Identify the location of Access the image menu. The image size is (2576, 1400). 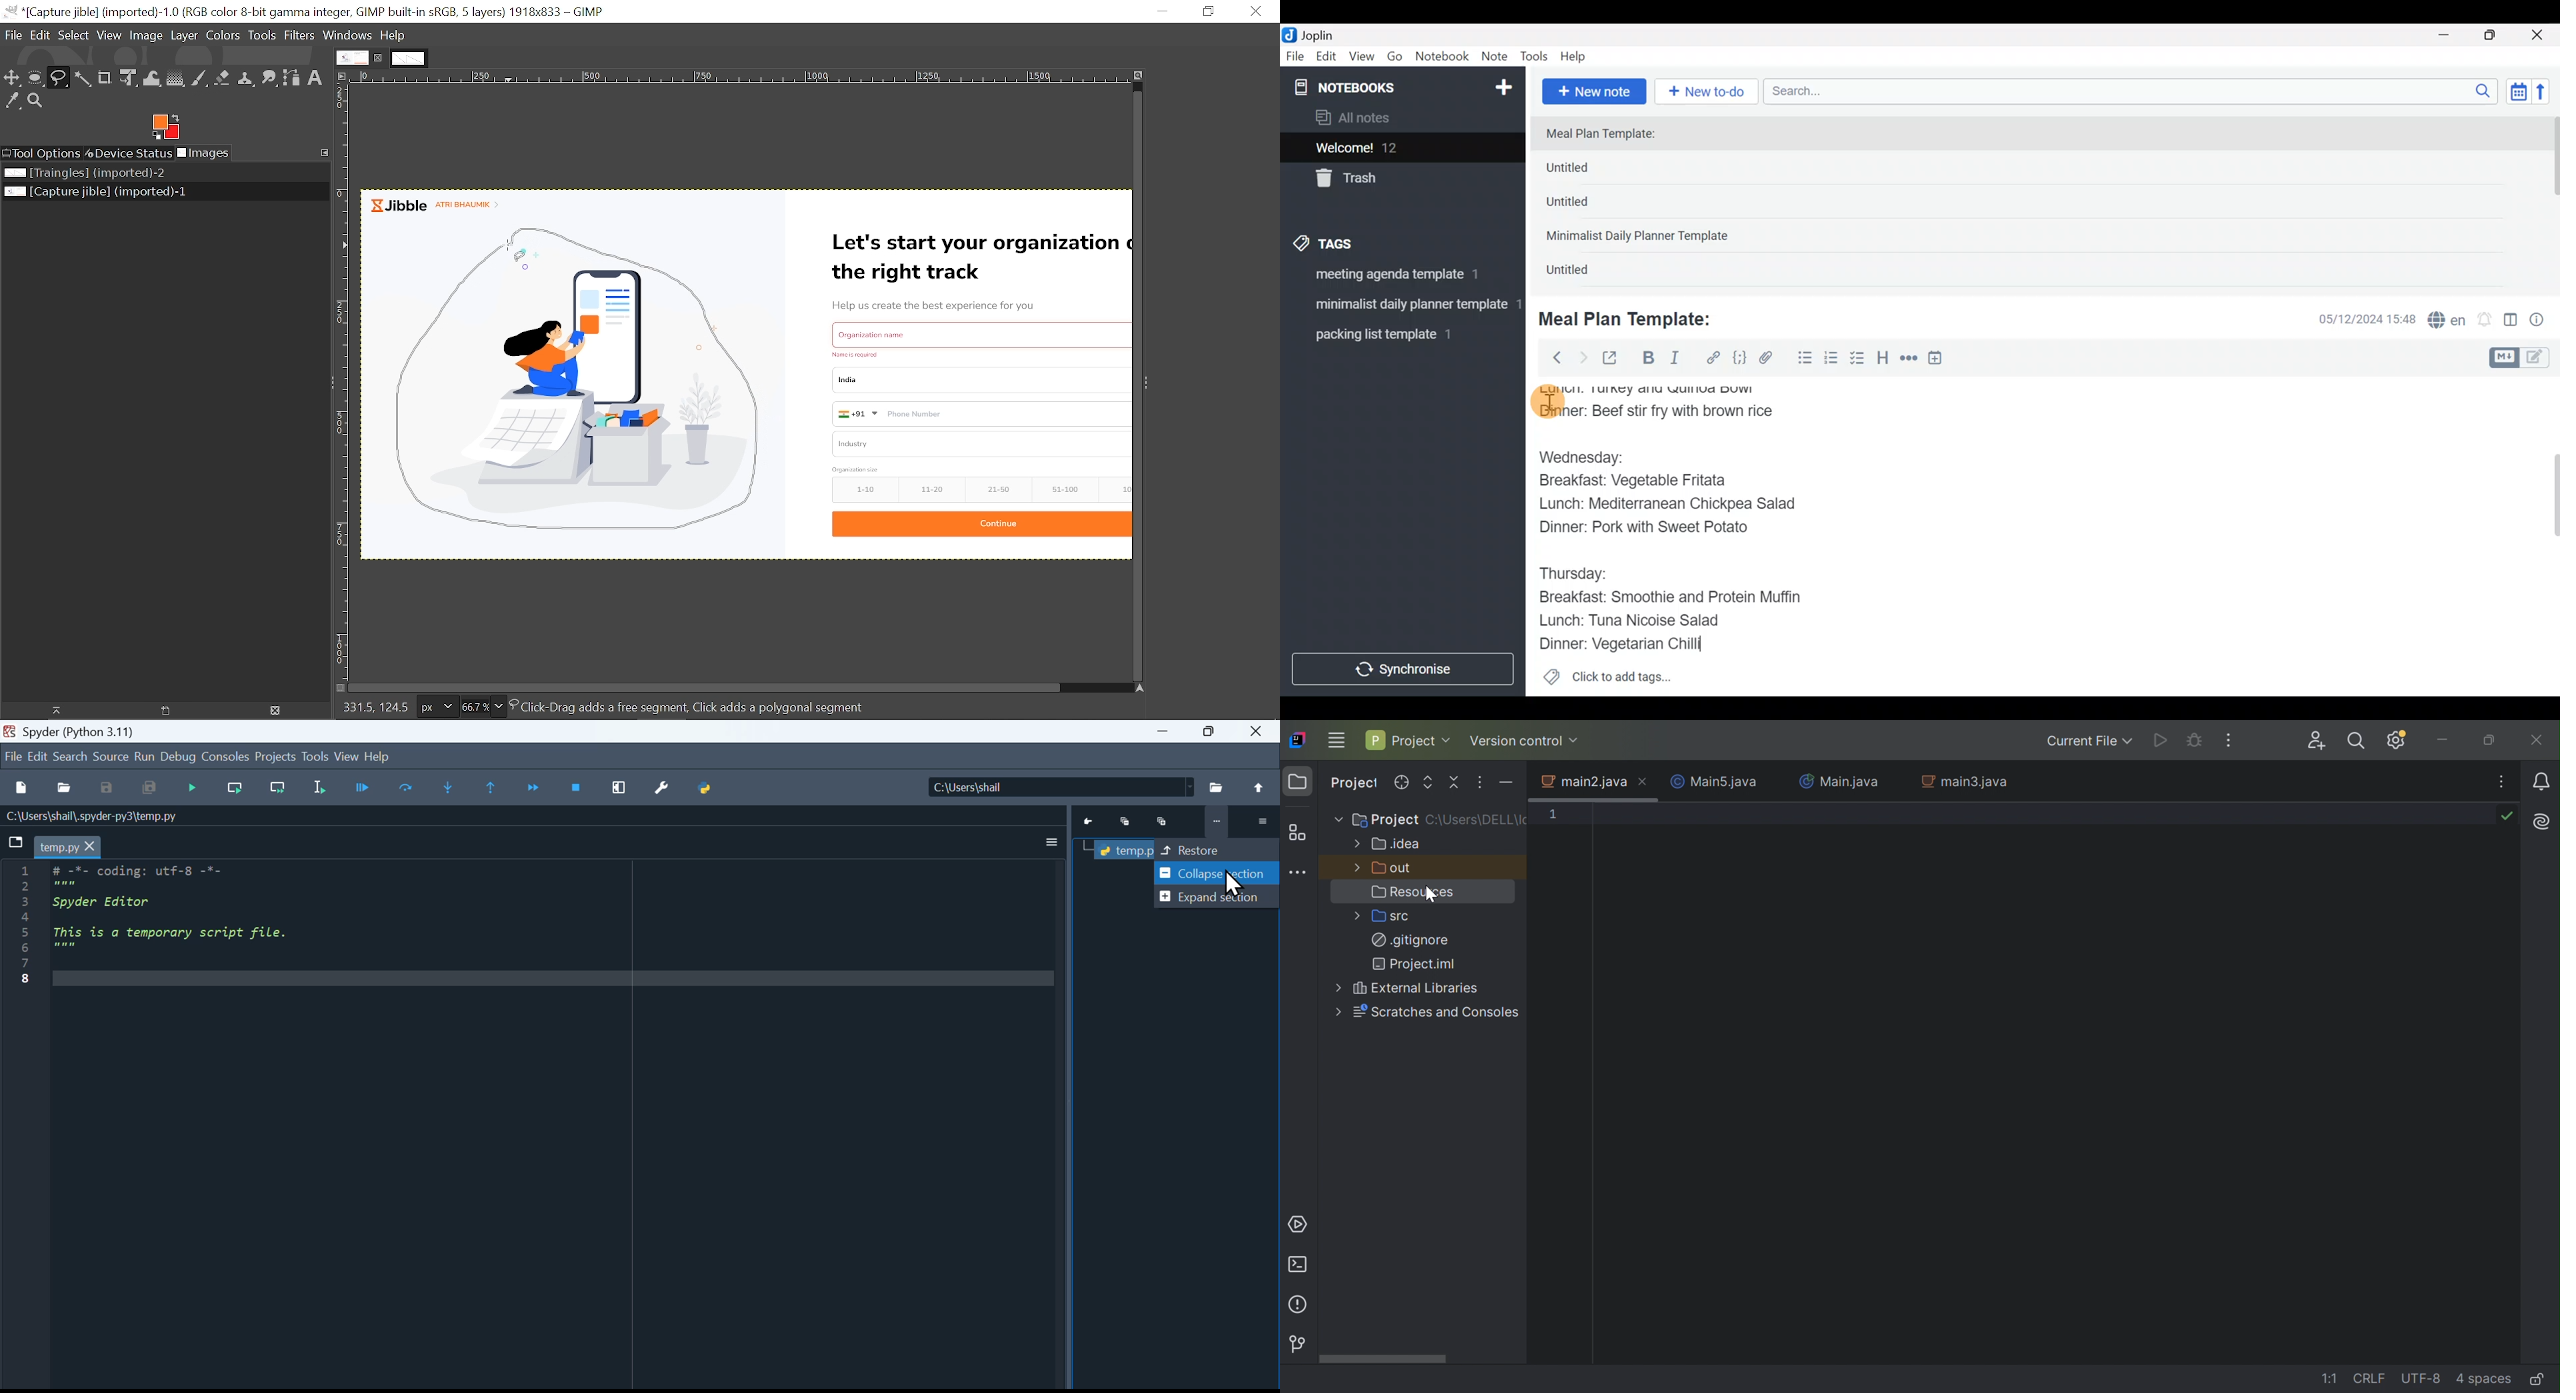
(344, 77).